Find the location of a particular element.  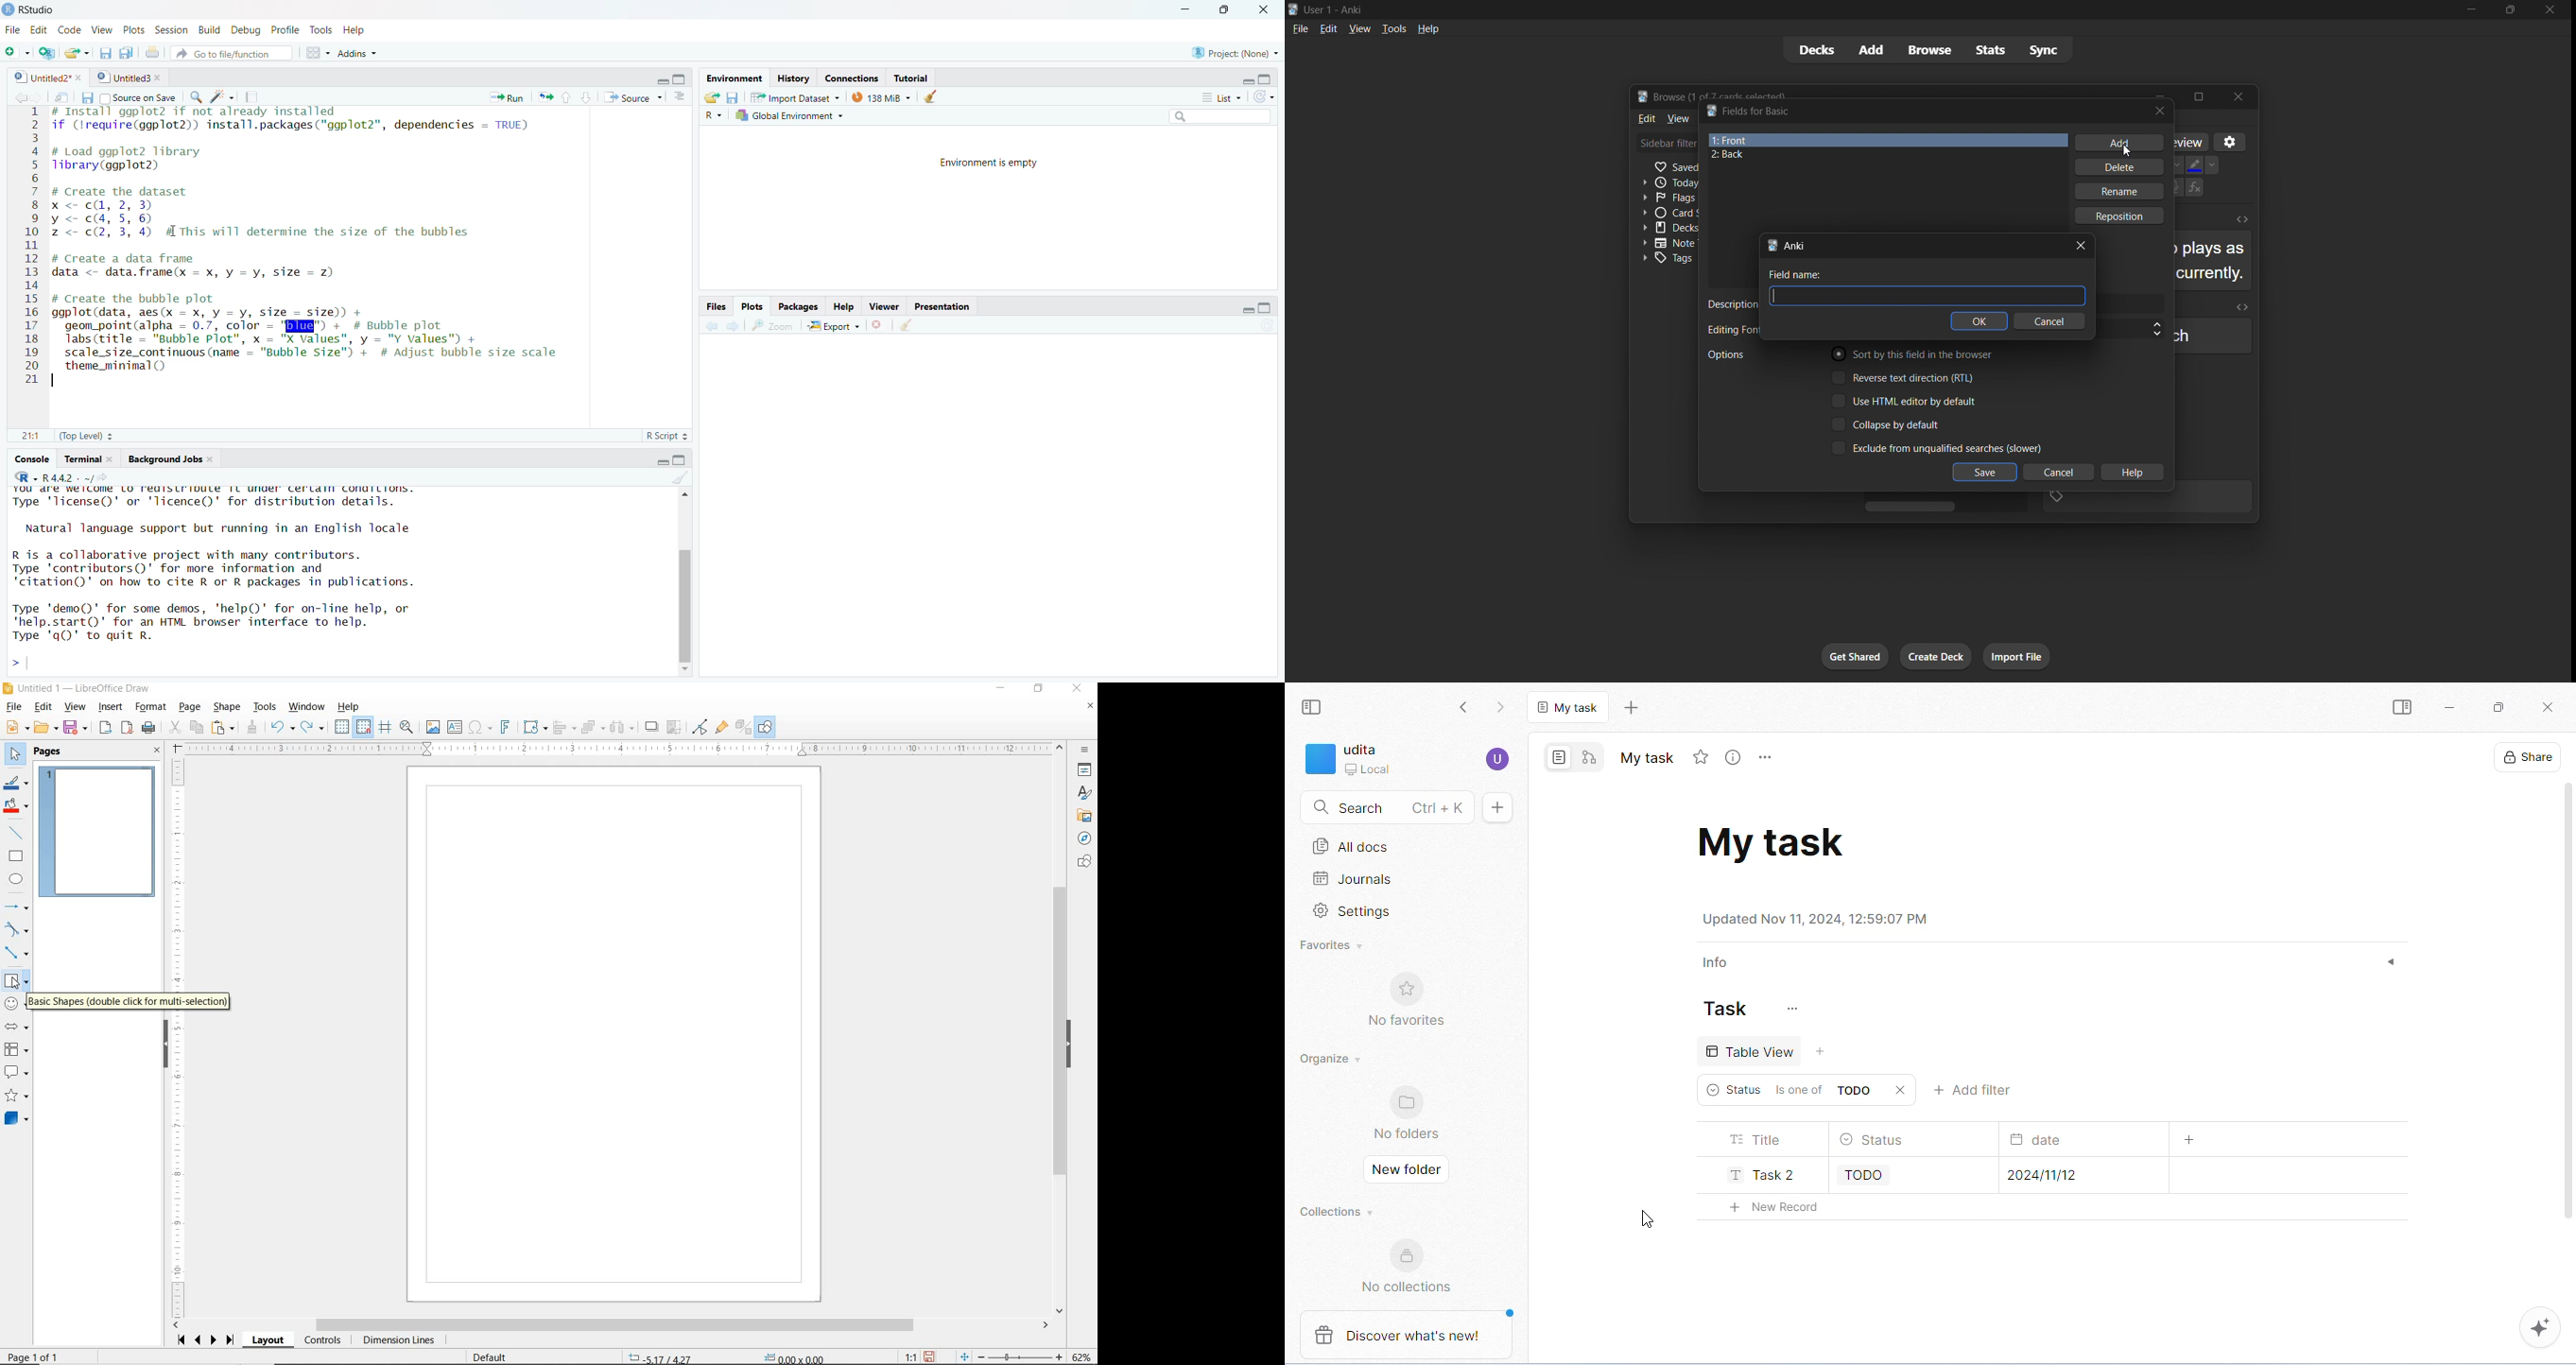

Close is located at coordinates (2241, 97).